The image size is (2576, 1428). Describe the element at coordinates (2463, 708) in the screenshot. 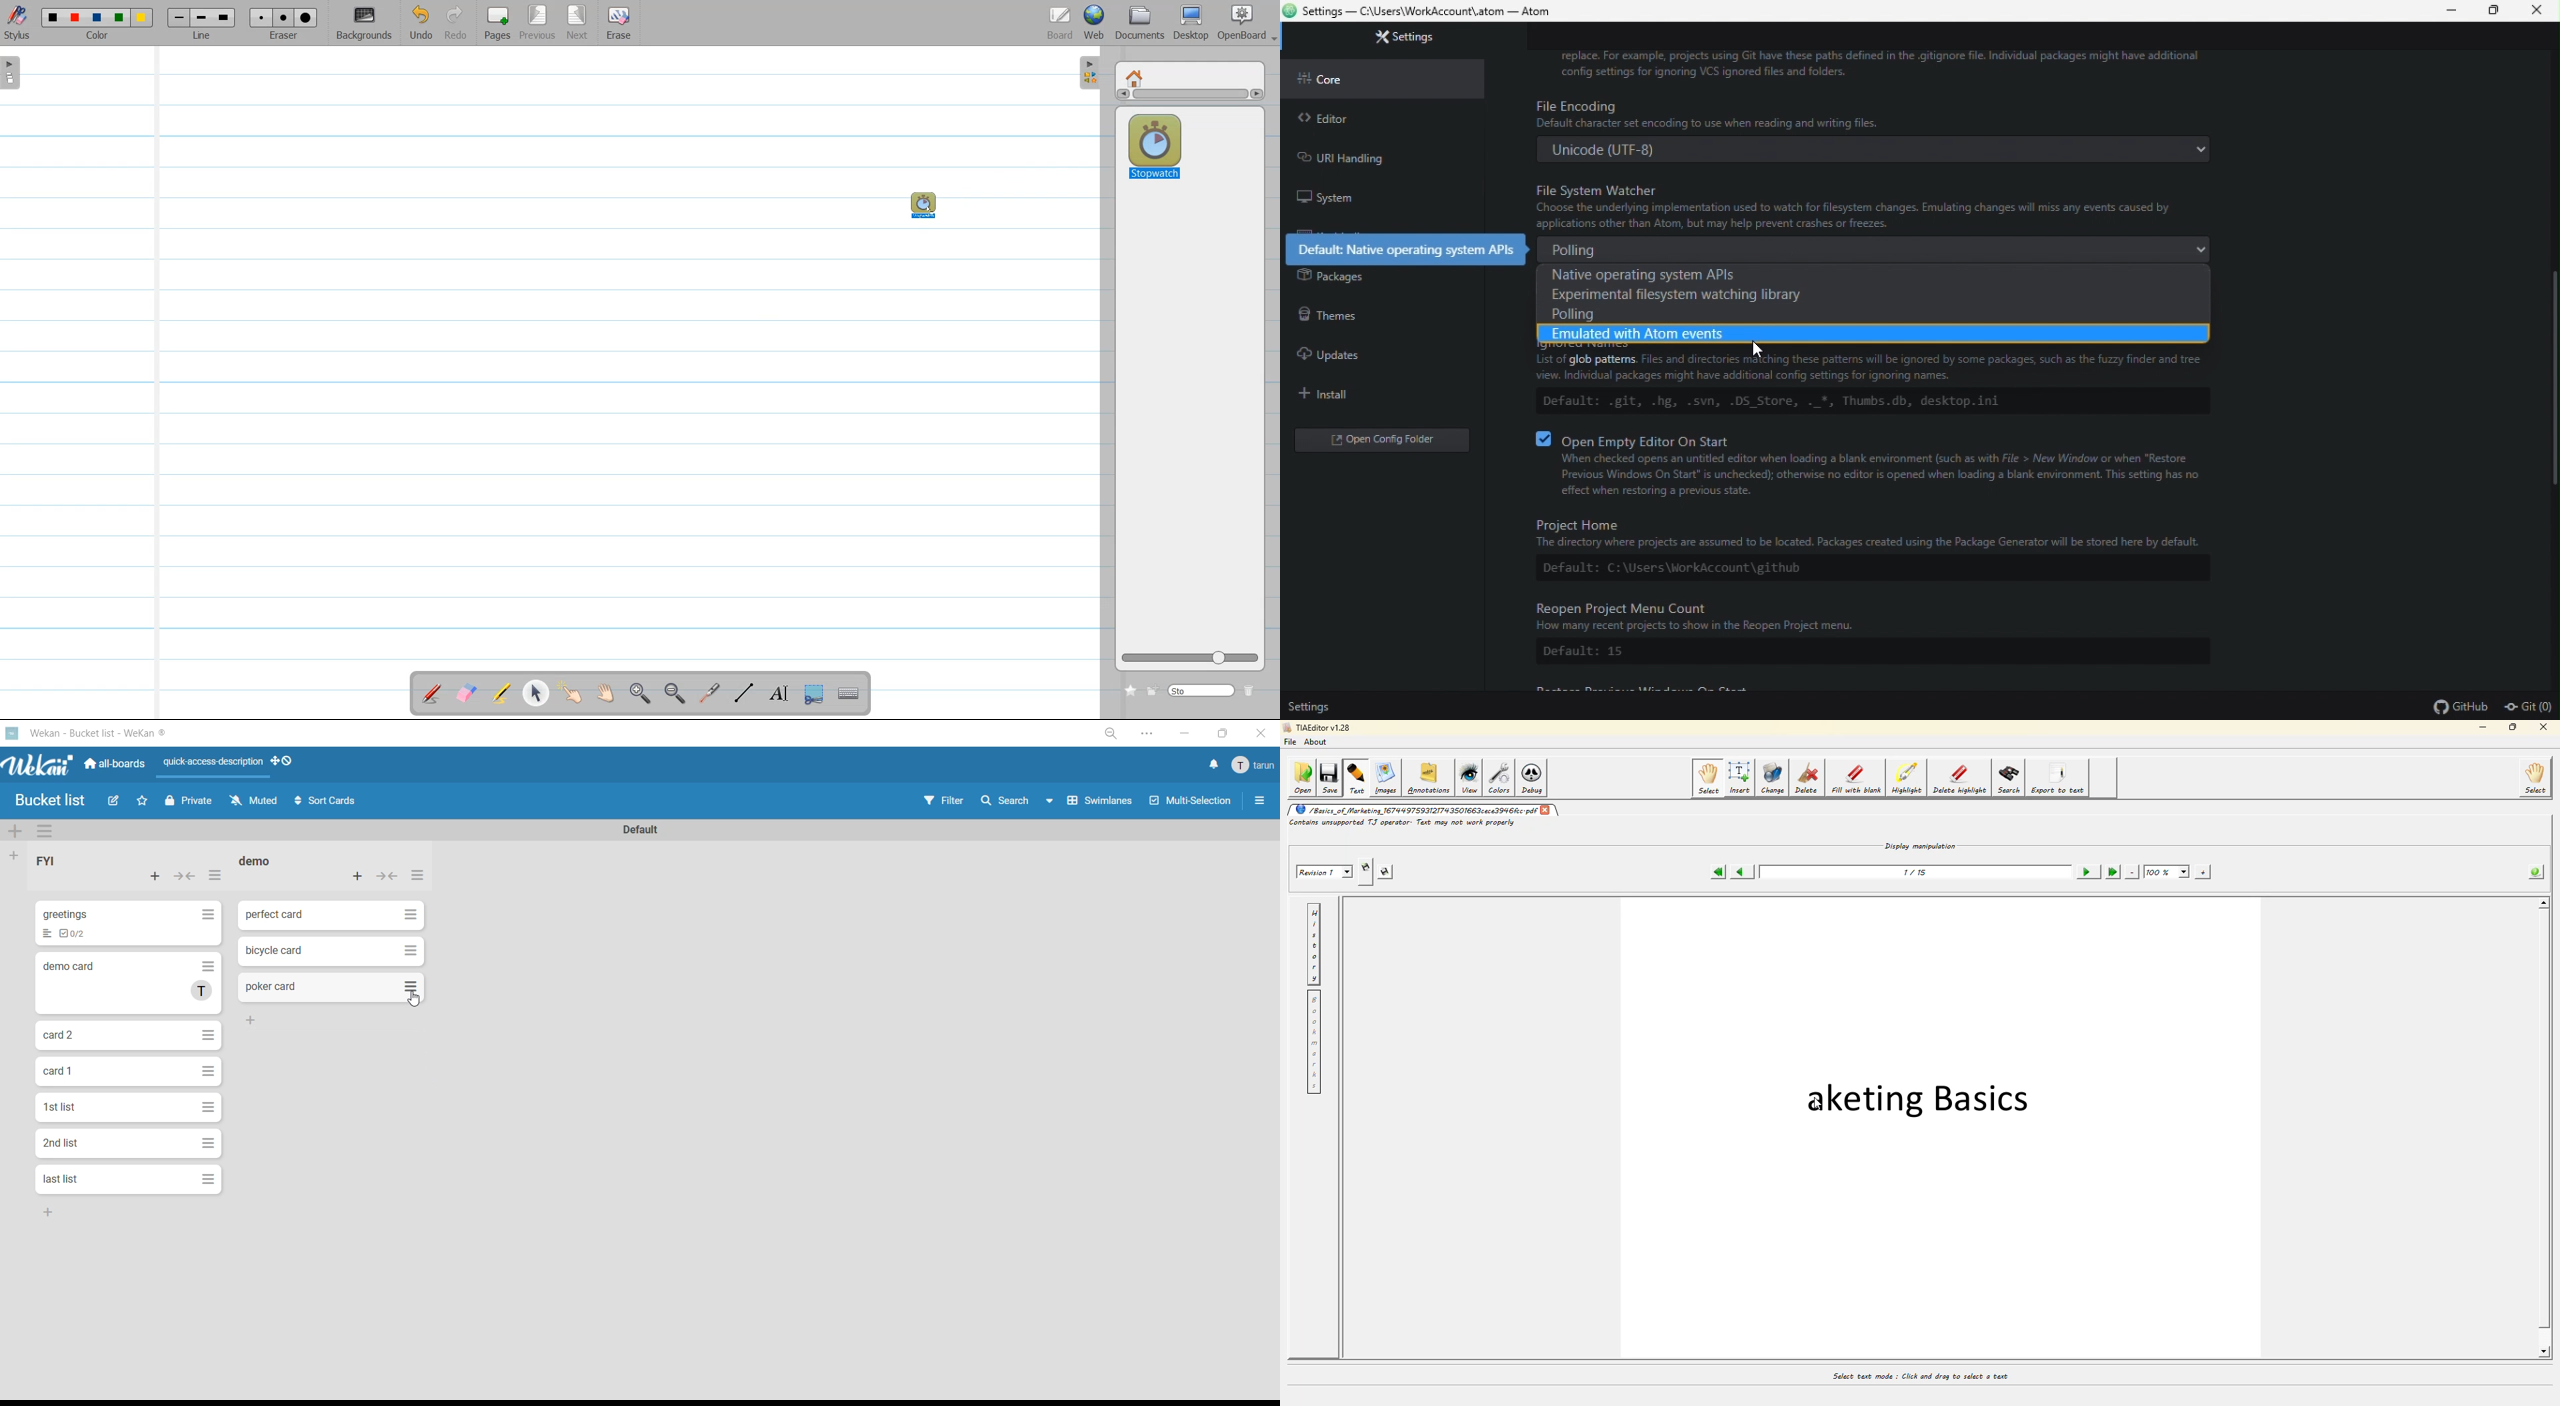

I see `github` at that location.